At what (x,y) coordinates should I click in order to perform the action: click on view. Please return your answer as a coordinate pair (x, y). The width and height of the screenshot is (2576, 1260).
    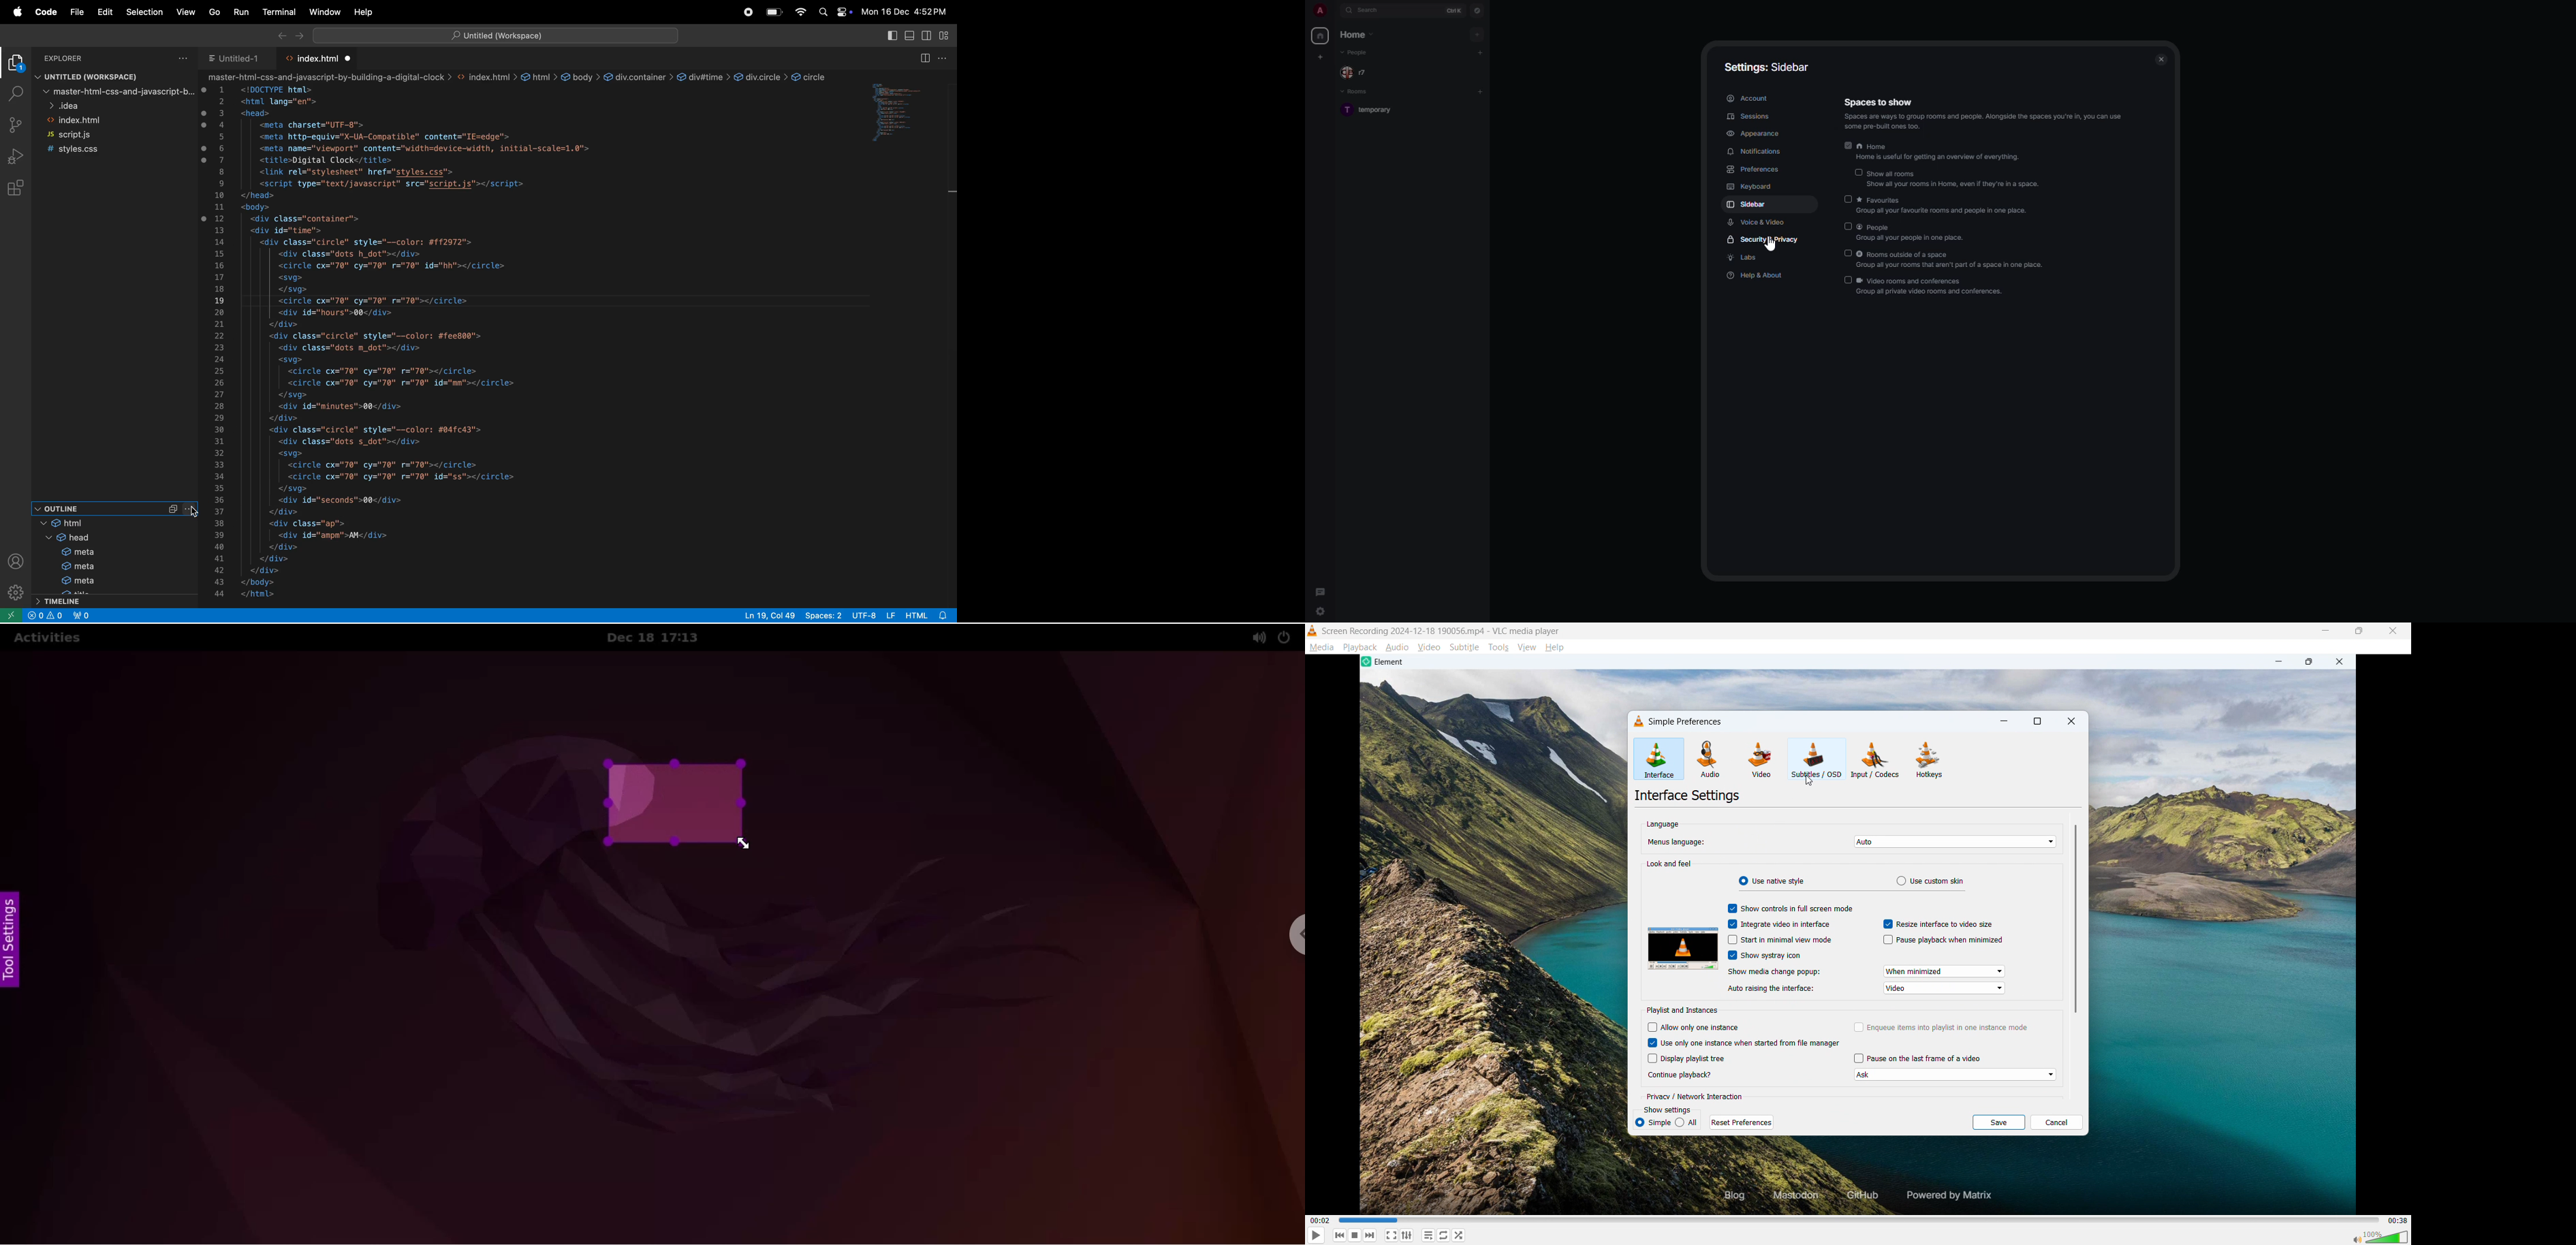
    Looking at the image, I should click on (184, 11).